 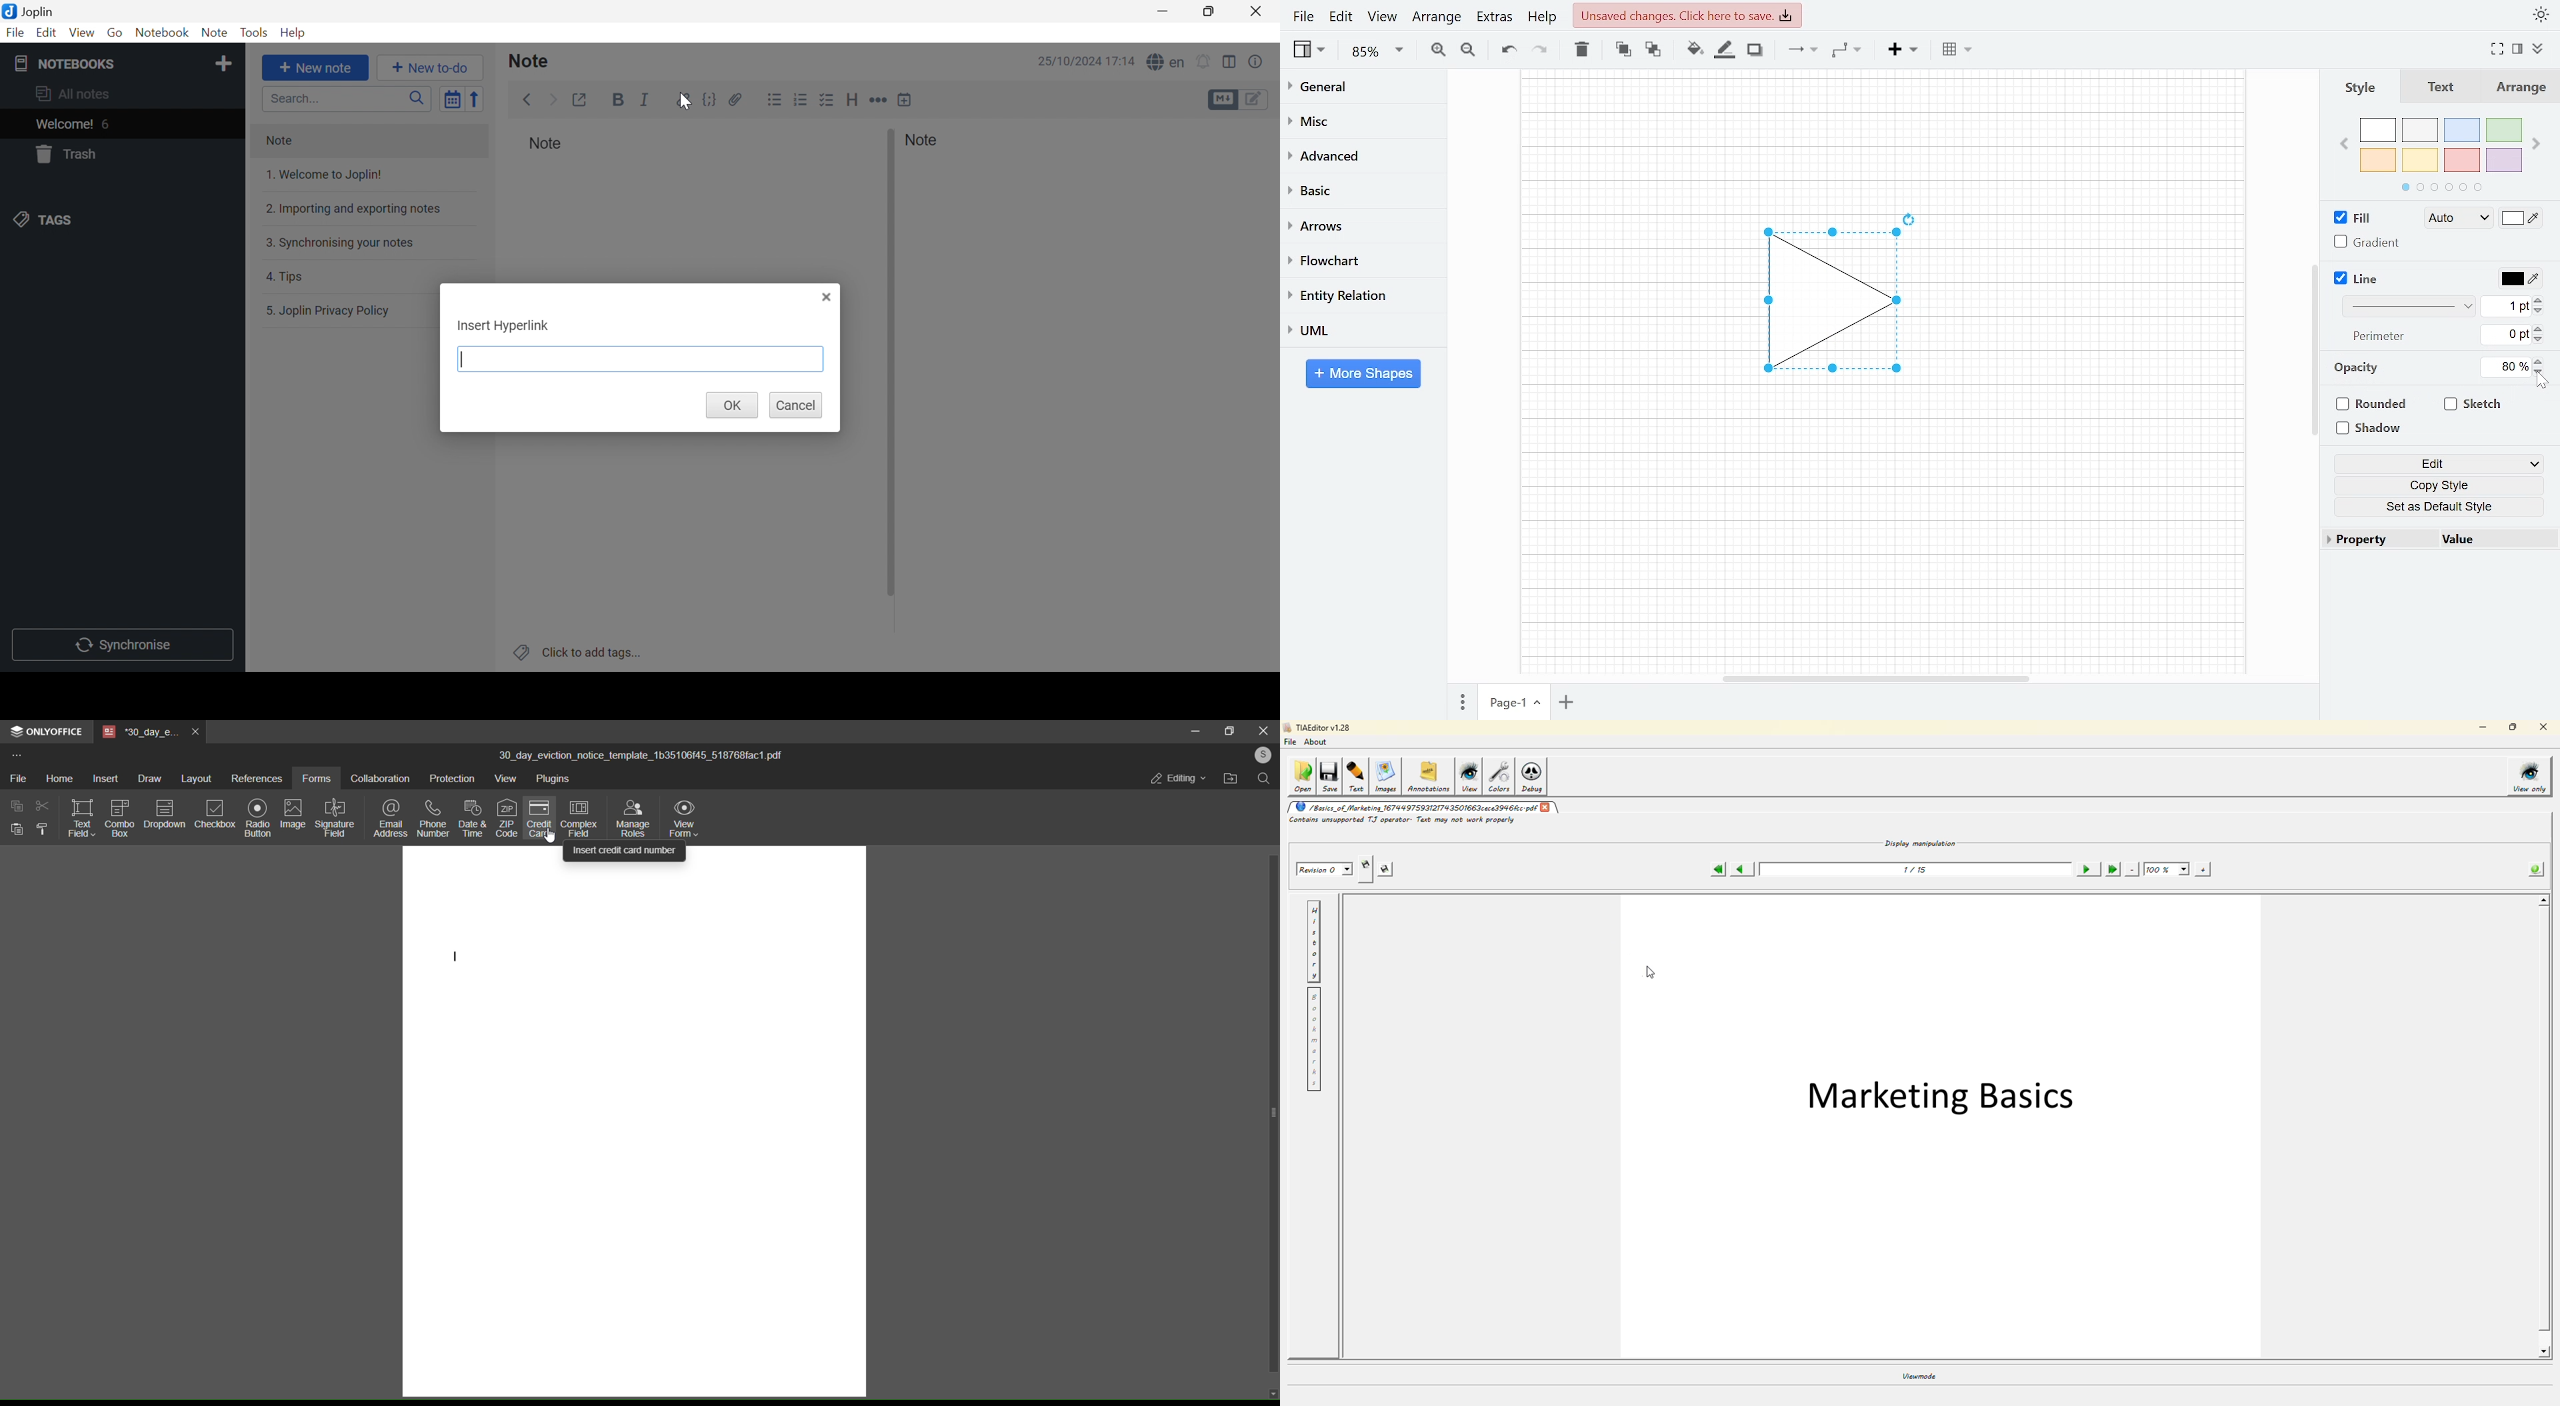 I want to click on credit card, so click(x=541, y=820).